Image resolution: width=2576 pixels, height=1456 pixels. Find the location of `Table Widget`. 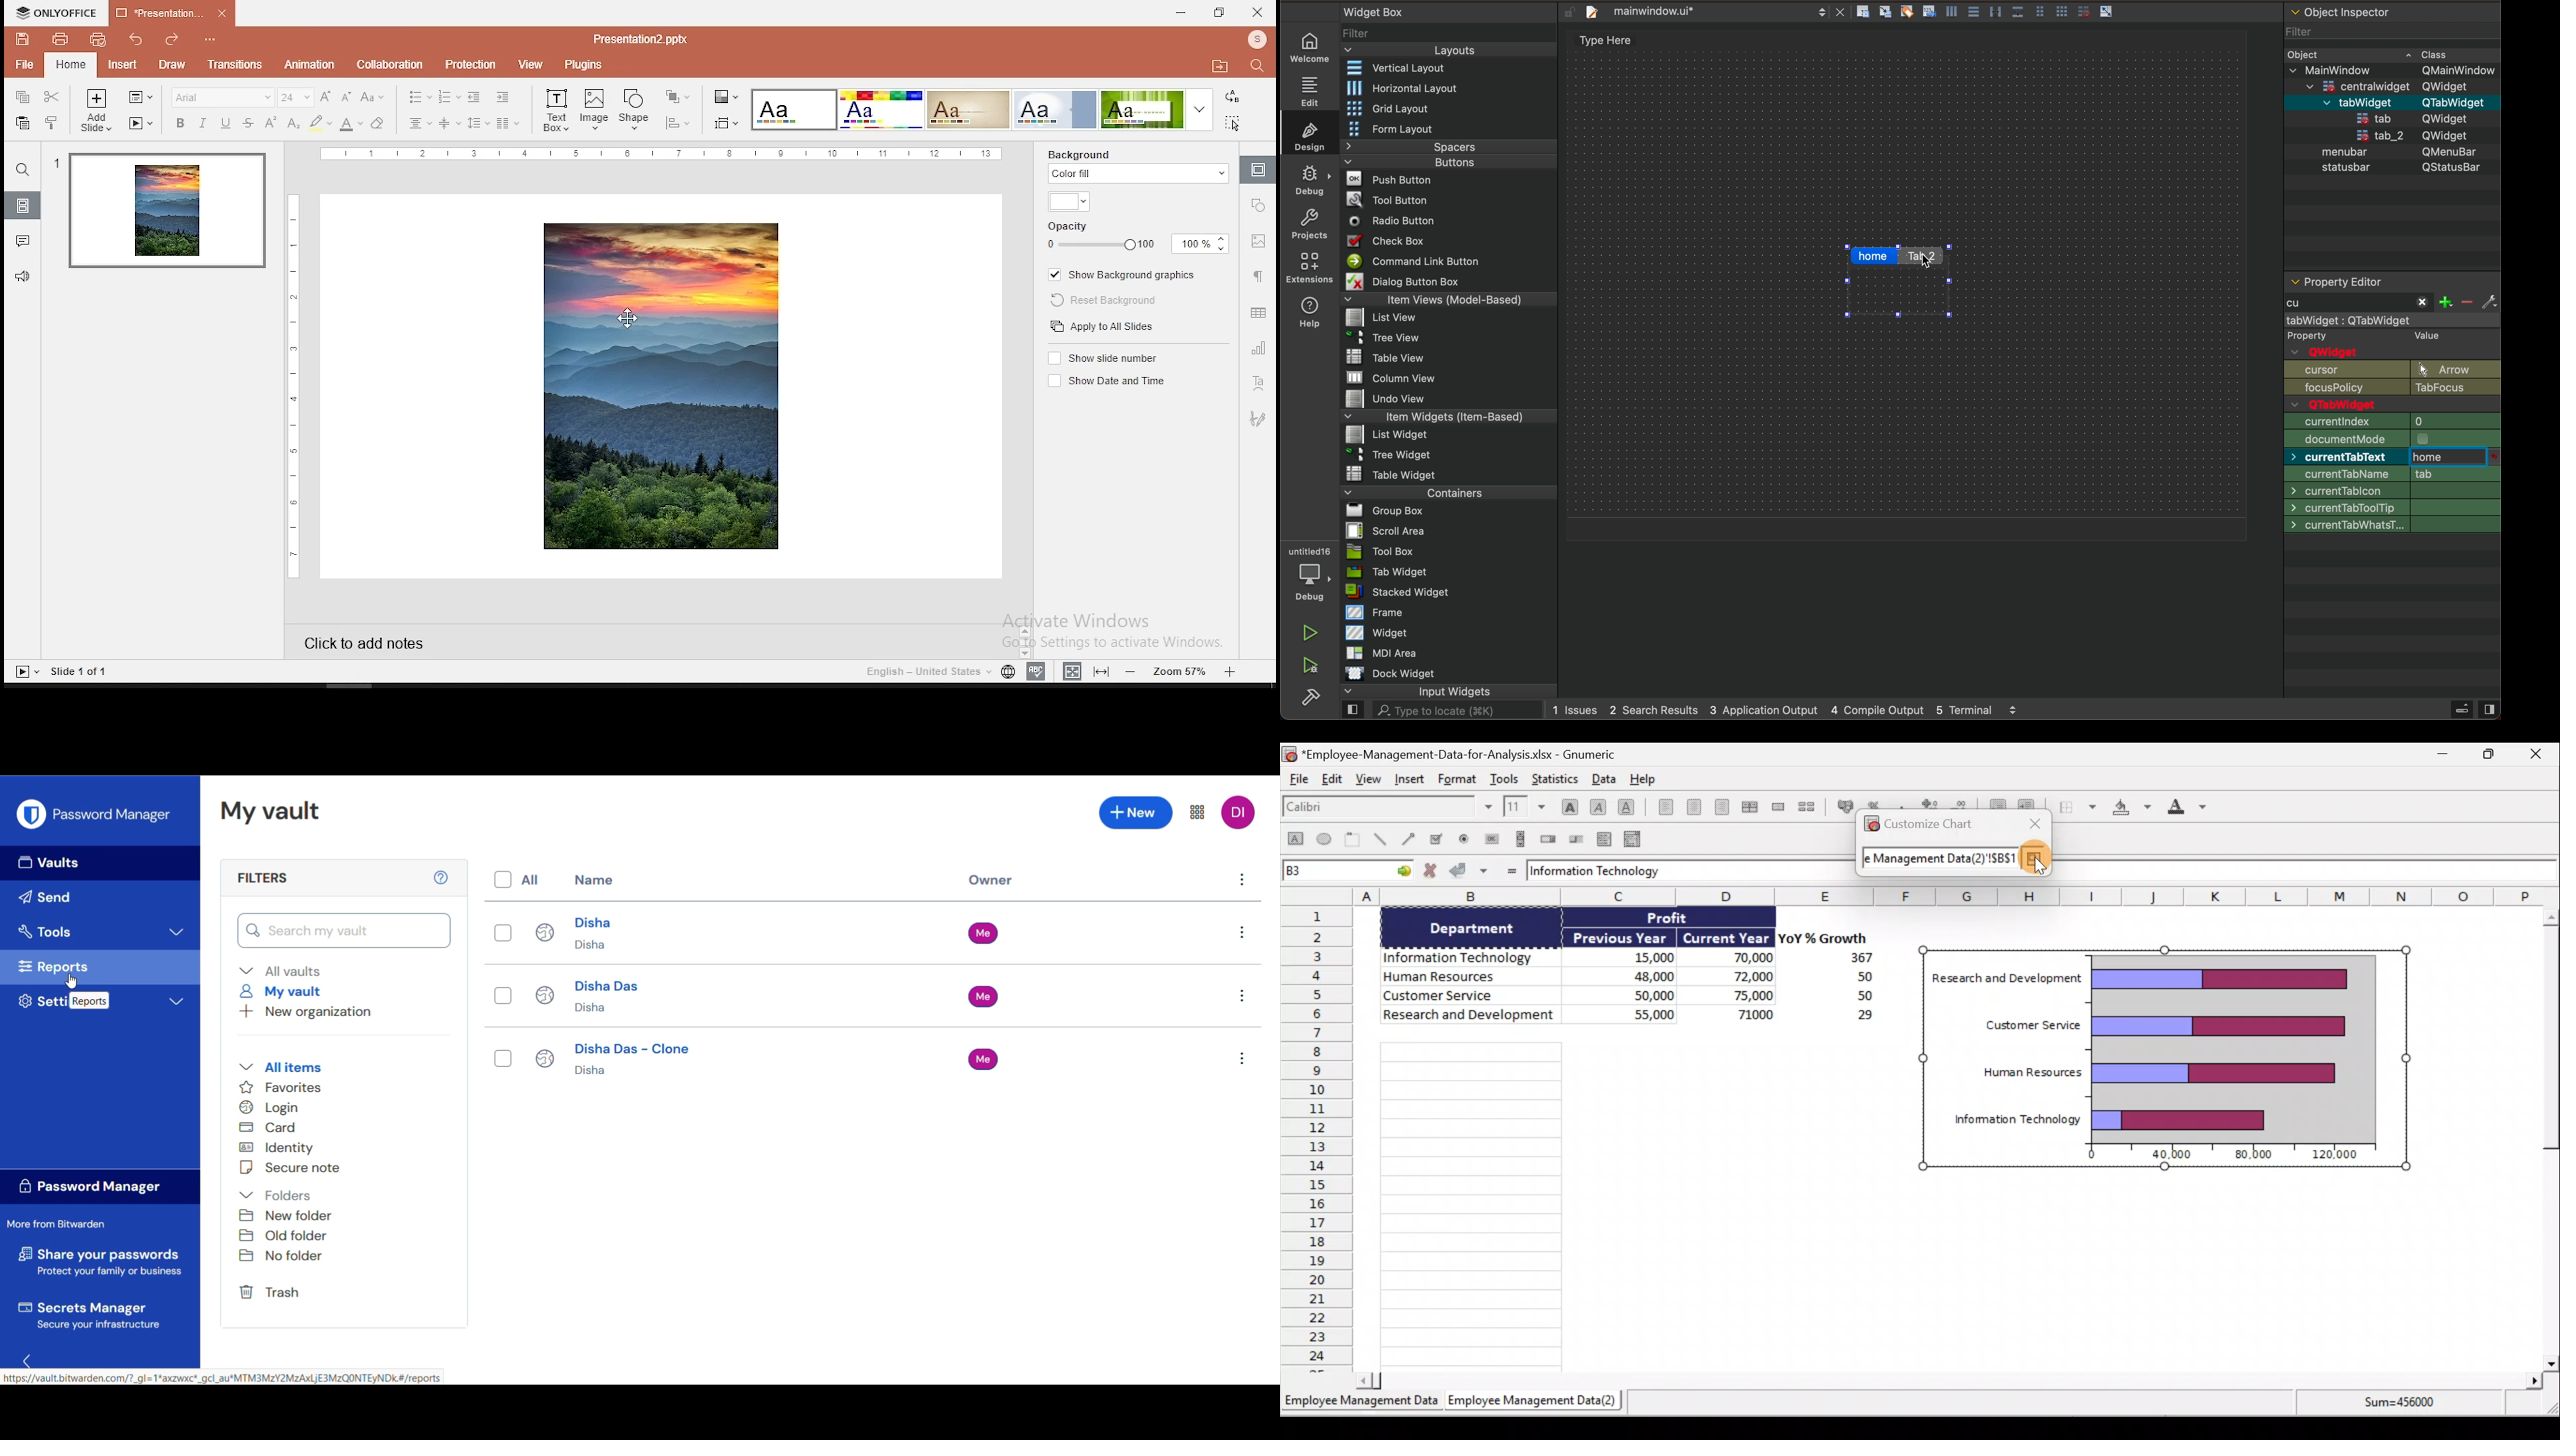

Table Widget is located at coordinates (1386, 473).